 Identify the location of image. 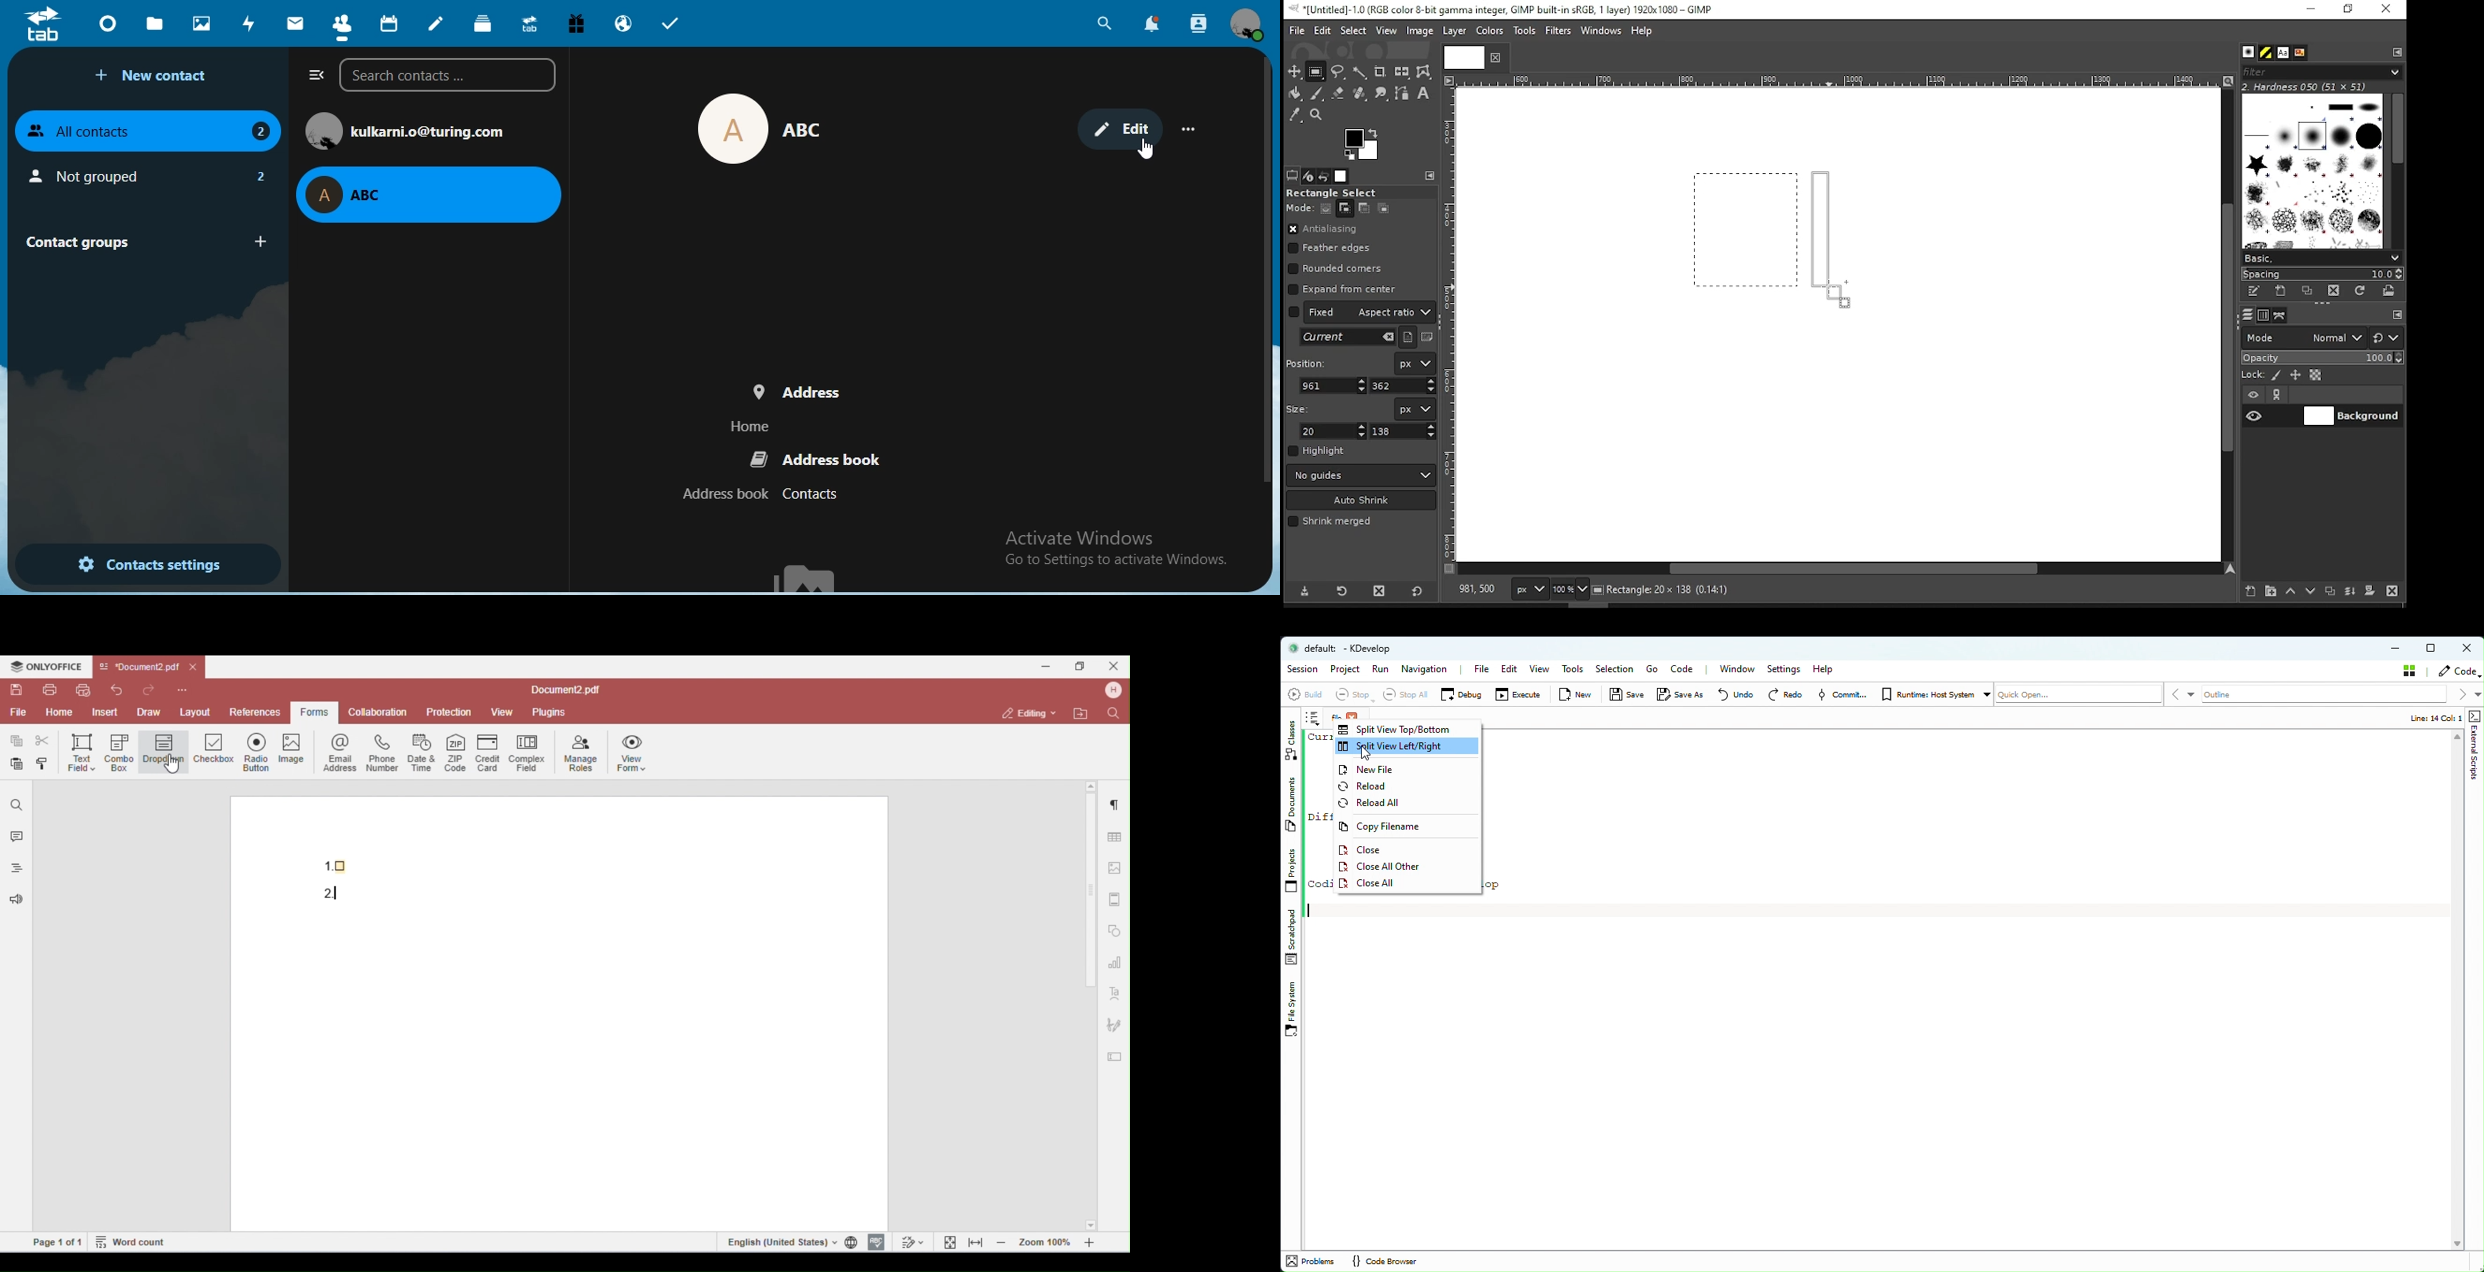
(811, 575).